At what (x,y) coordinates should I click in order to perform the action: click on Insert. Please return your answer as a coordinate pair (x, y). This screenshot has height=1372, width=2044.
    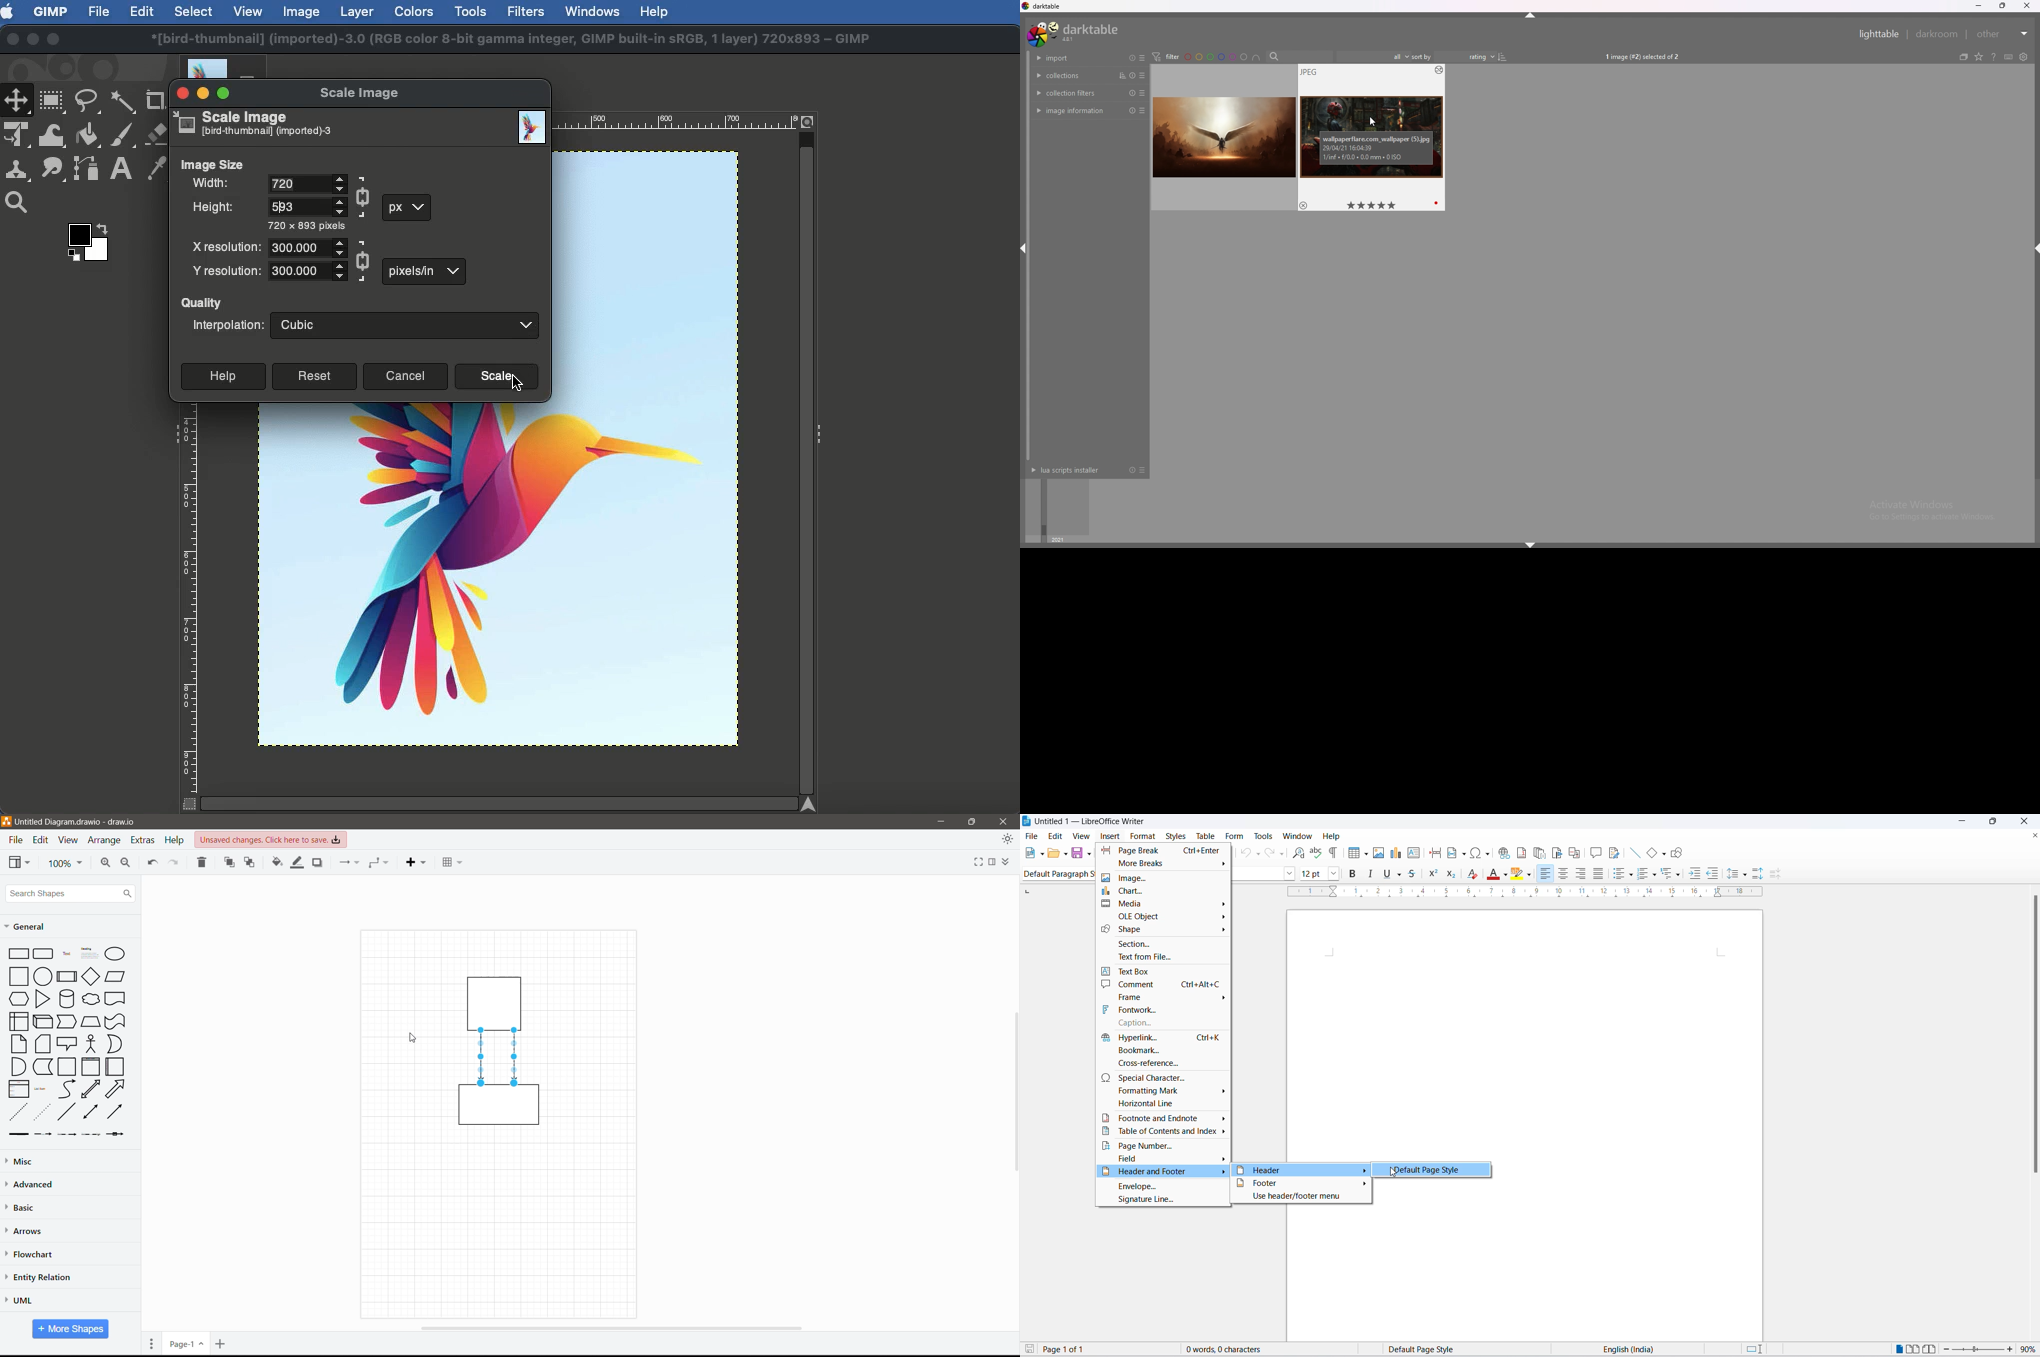
    Looking at the image, I should click on (415, 862).